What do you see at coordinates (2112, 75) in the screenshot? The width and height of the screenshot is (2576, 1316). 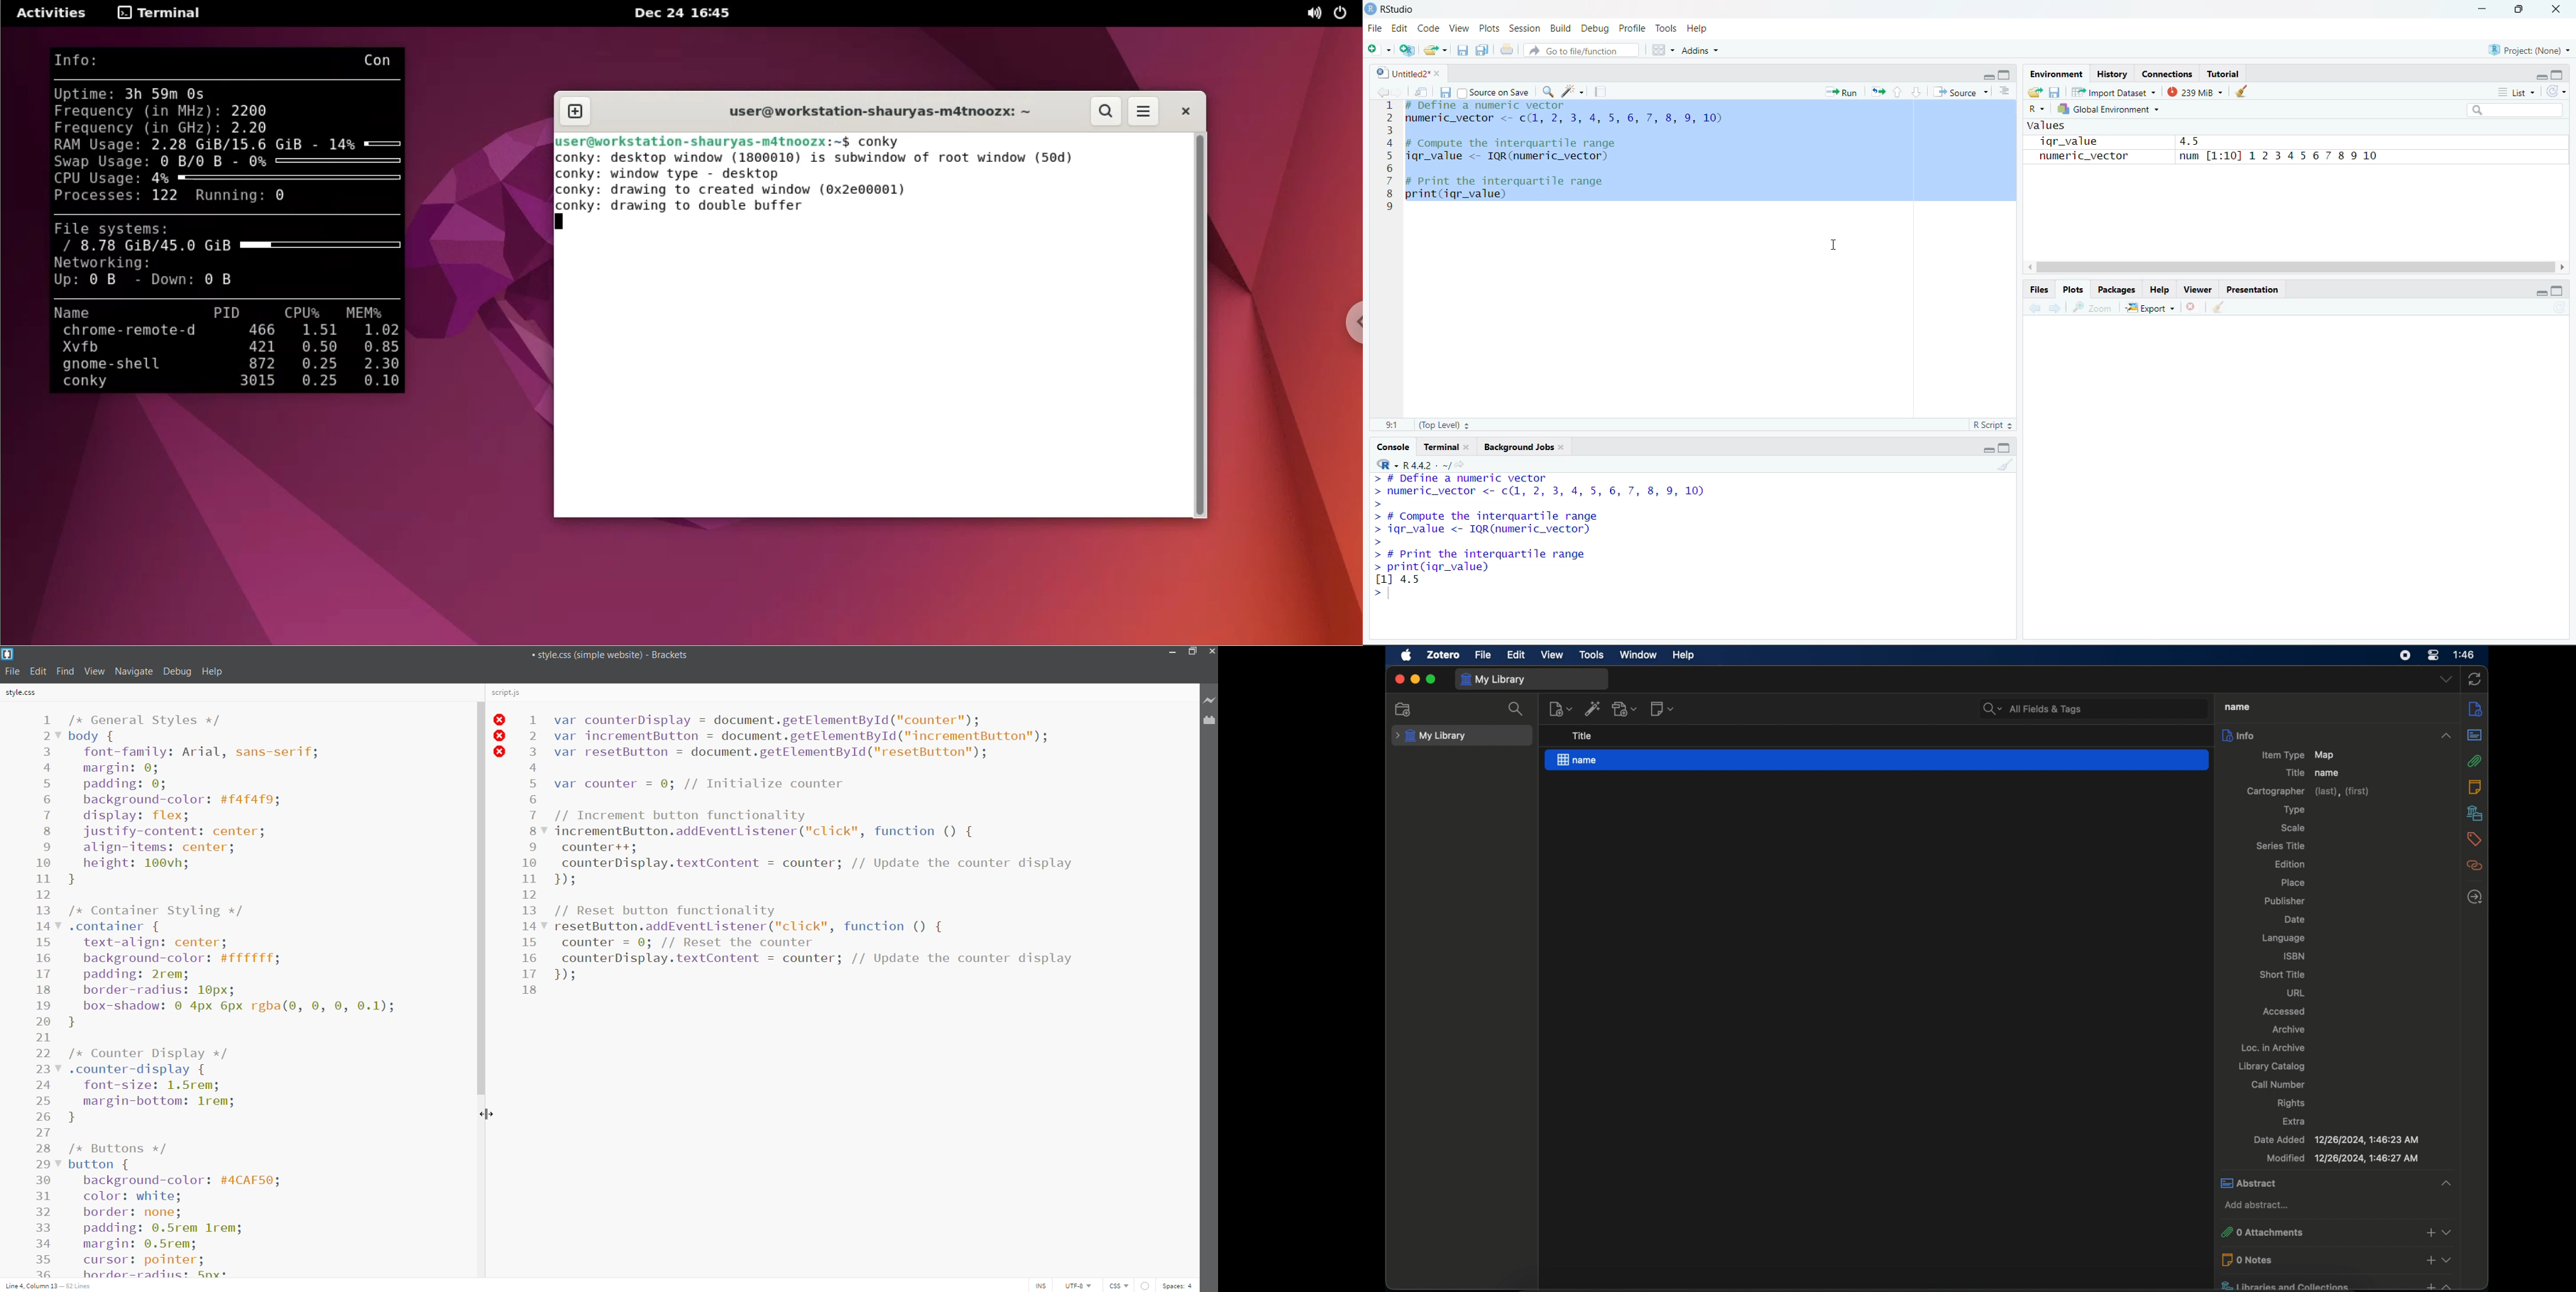 I see `History` at bounding box center [2112, 75].